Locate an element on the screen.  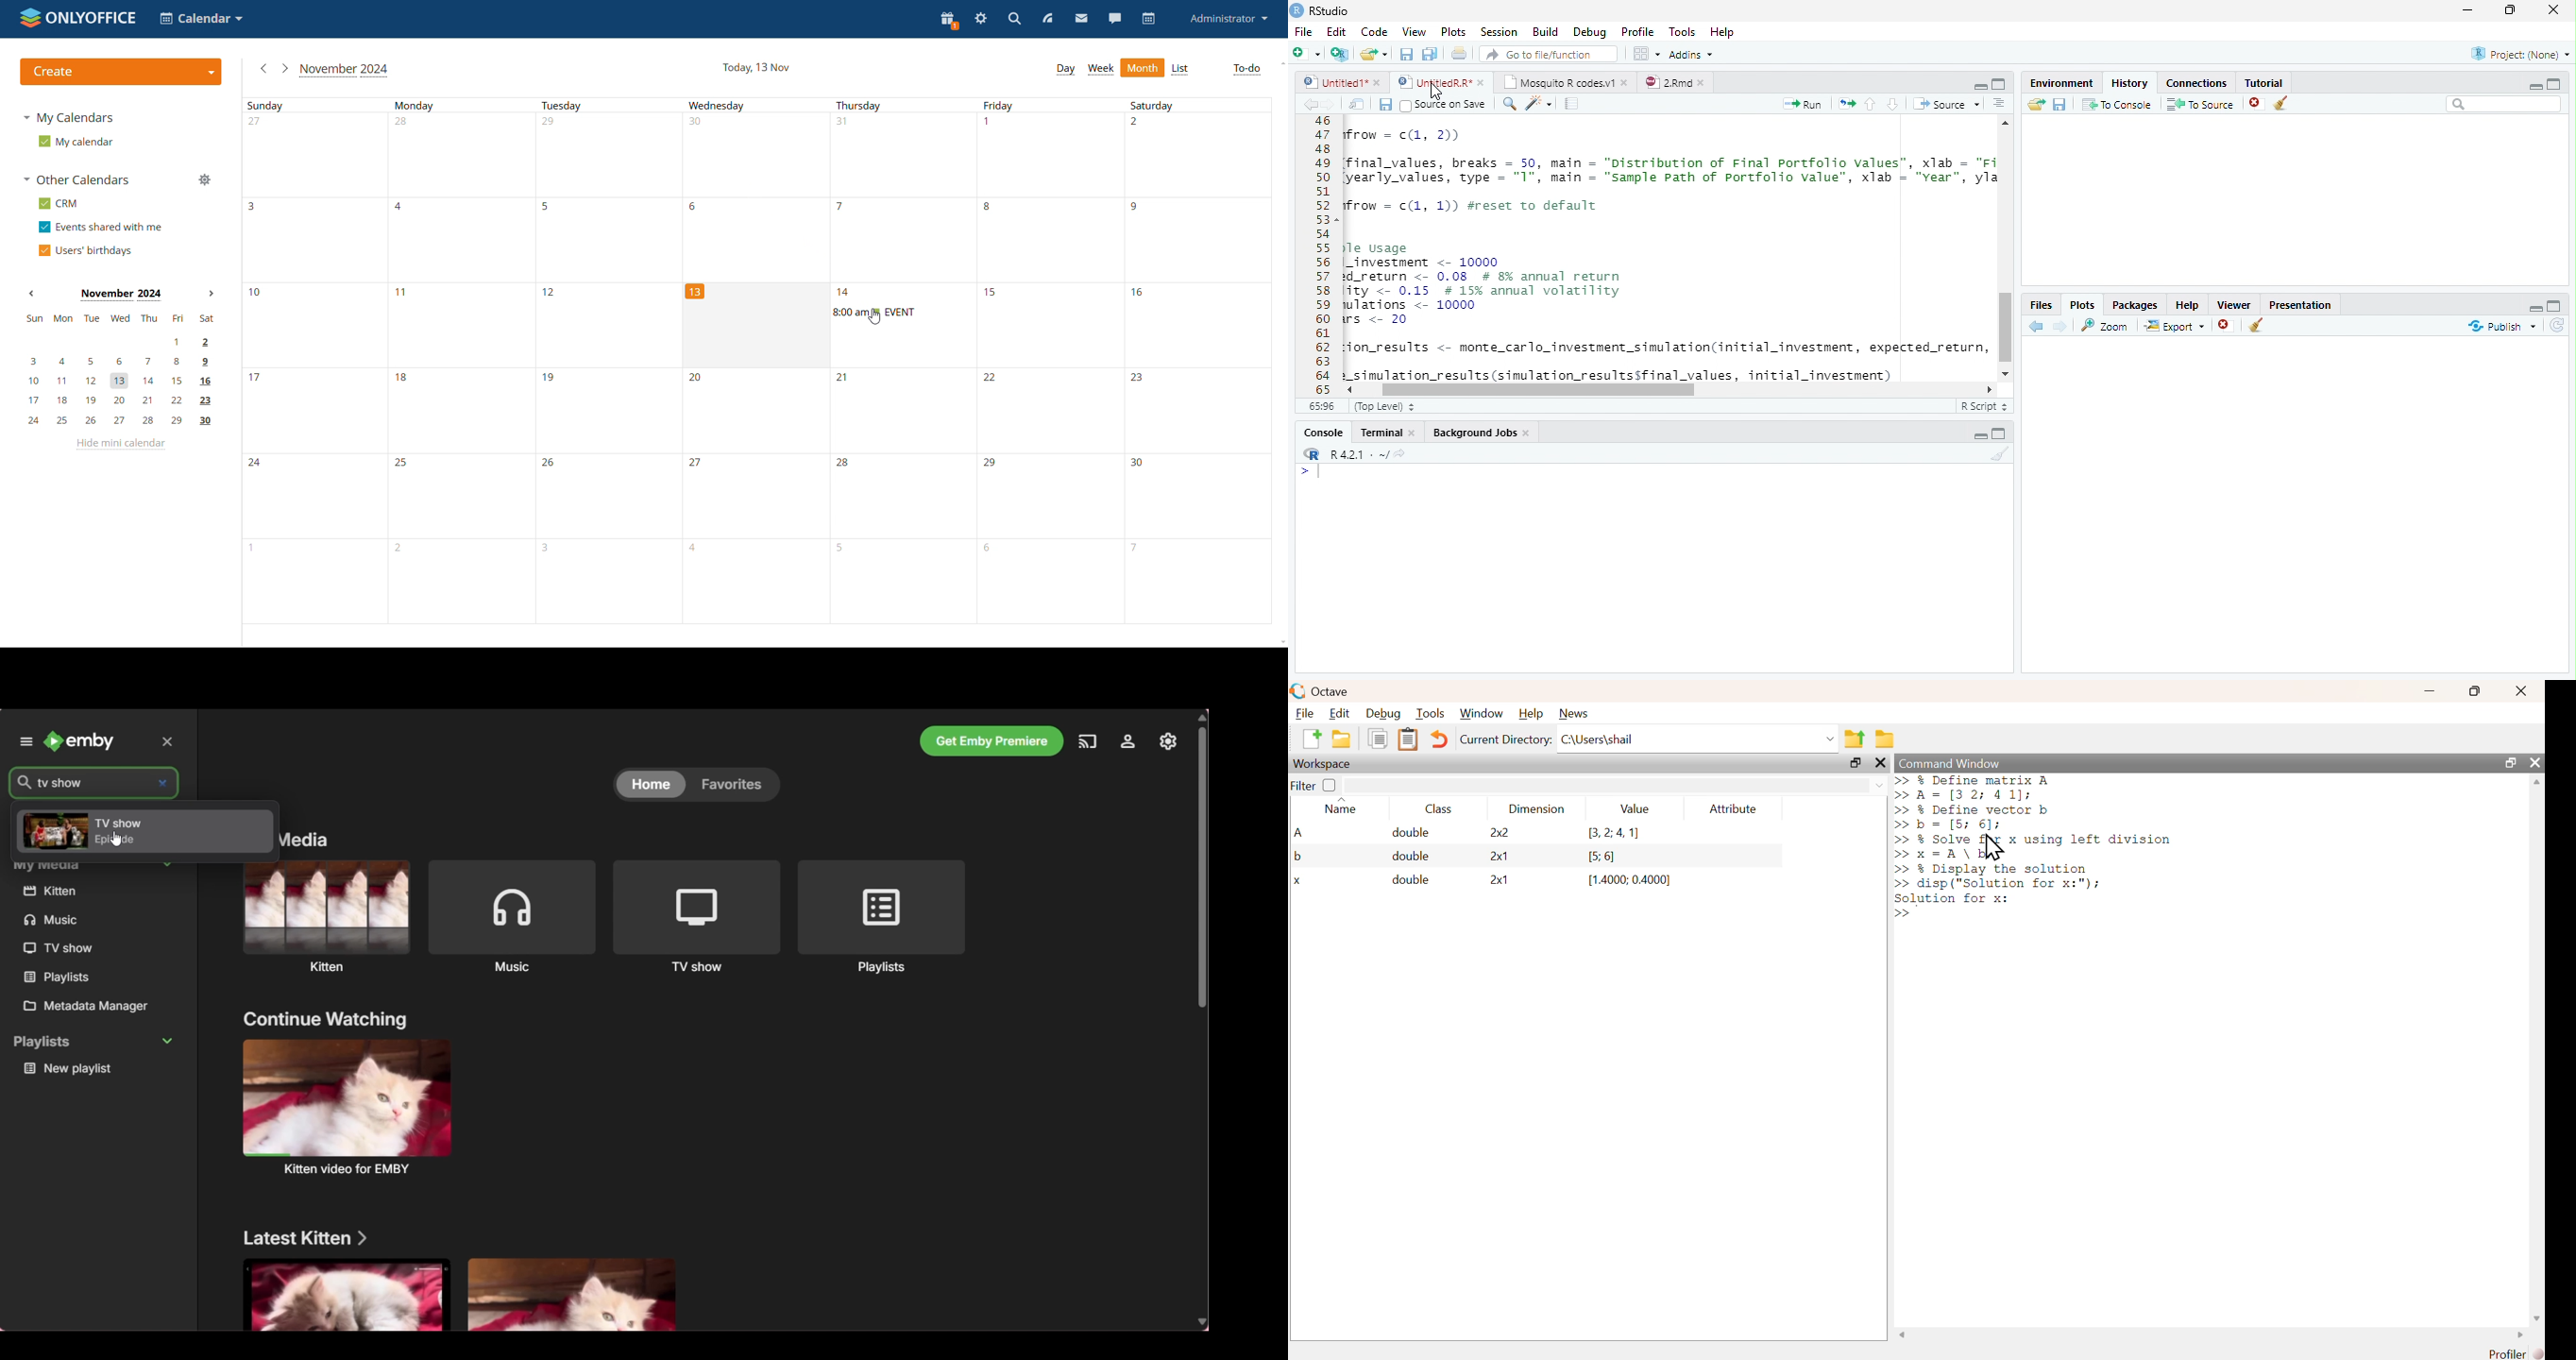
Save is located at coordinates (1385, 104).